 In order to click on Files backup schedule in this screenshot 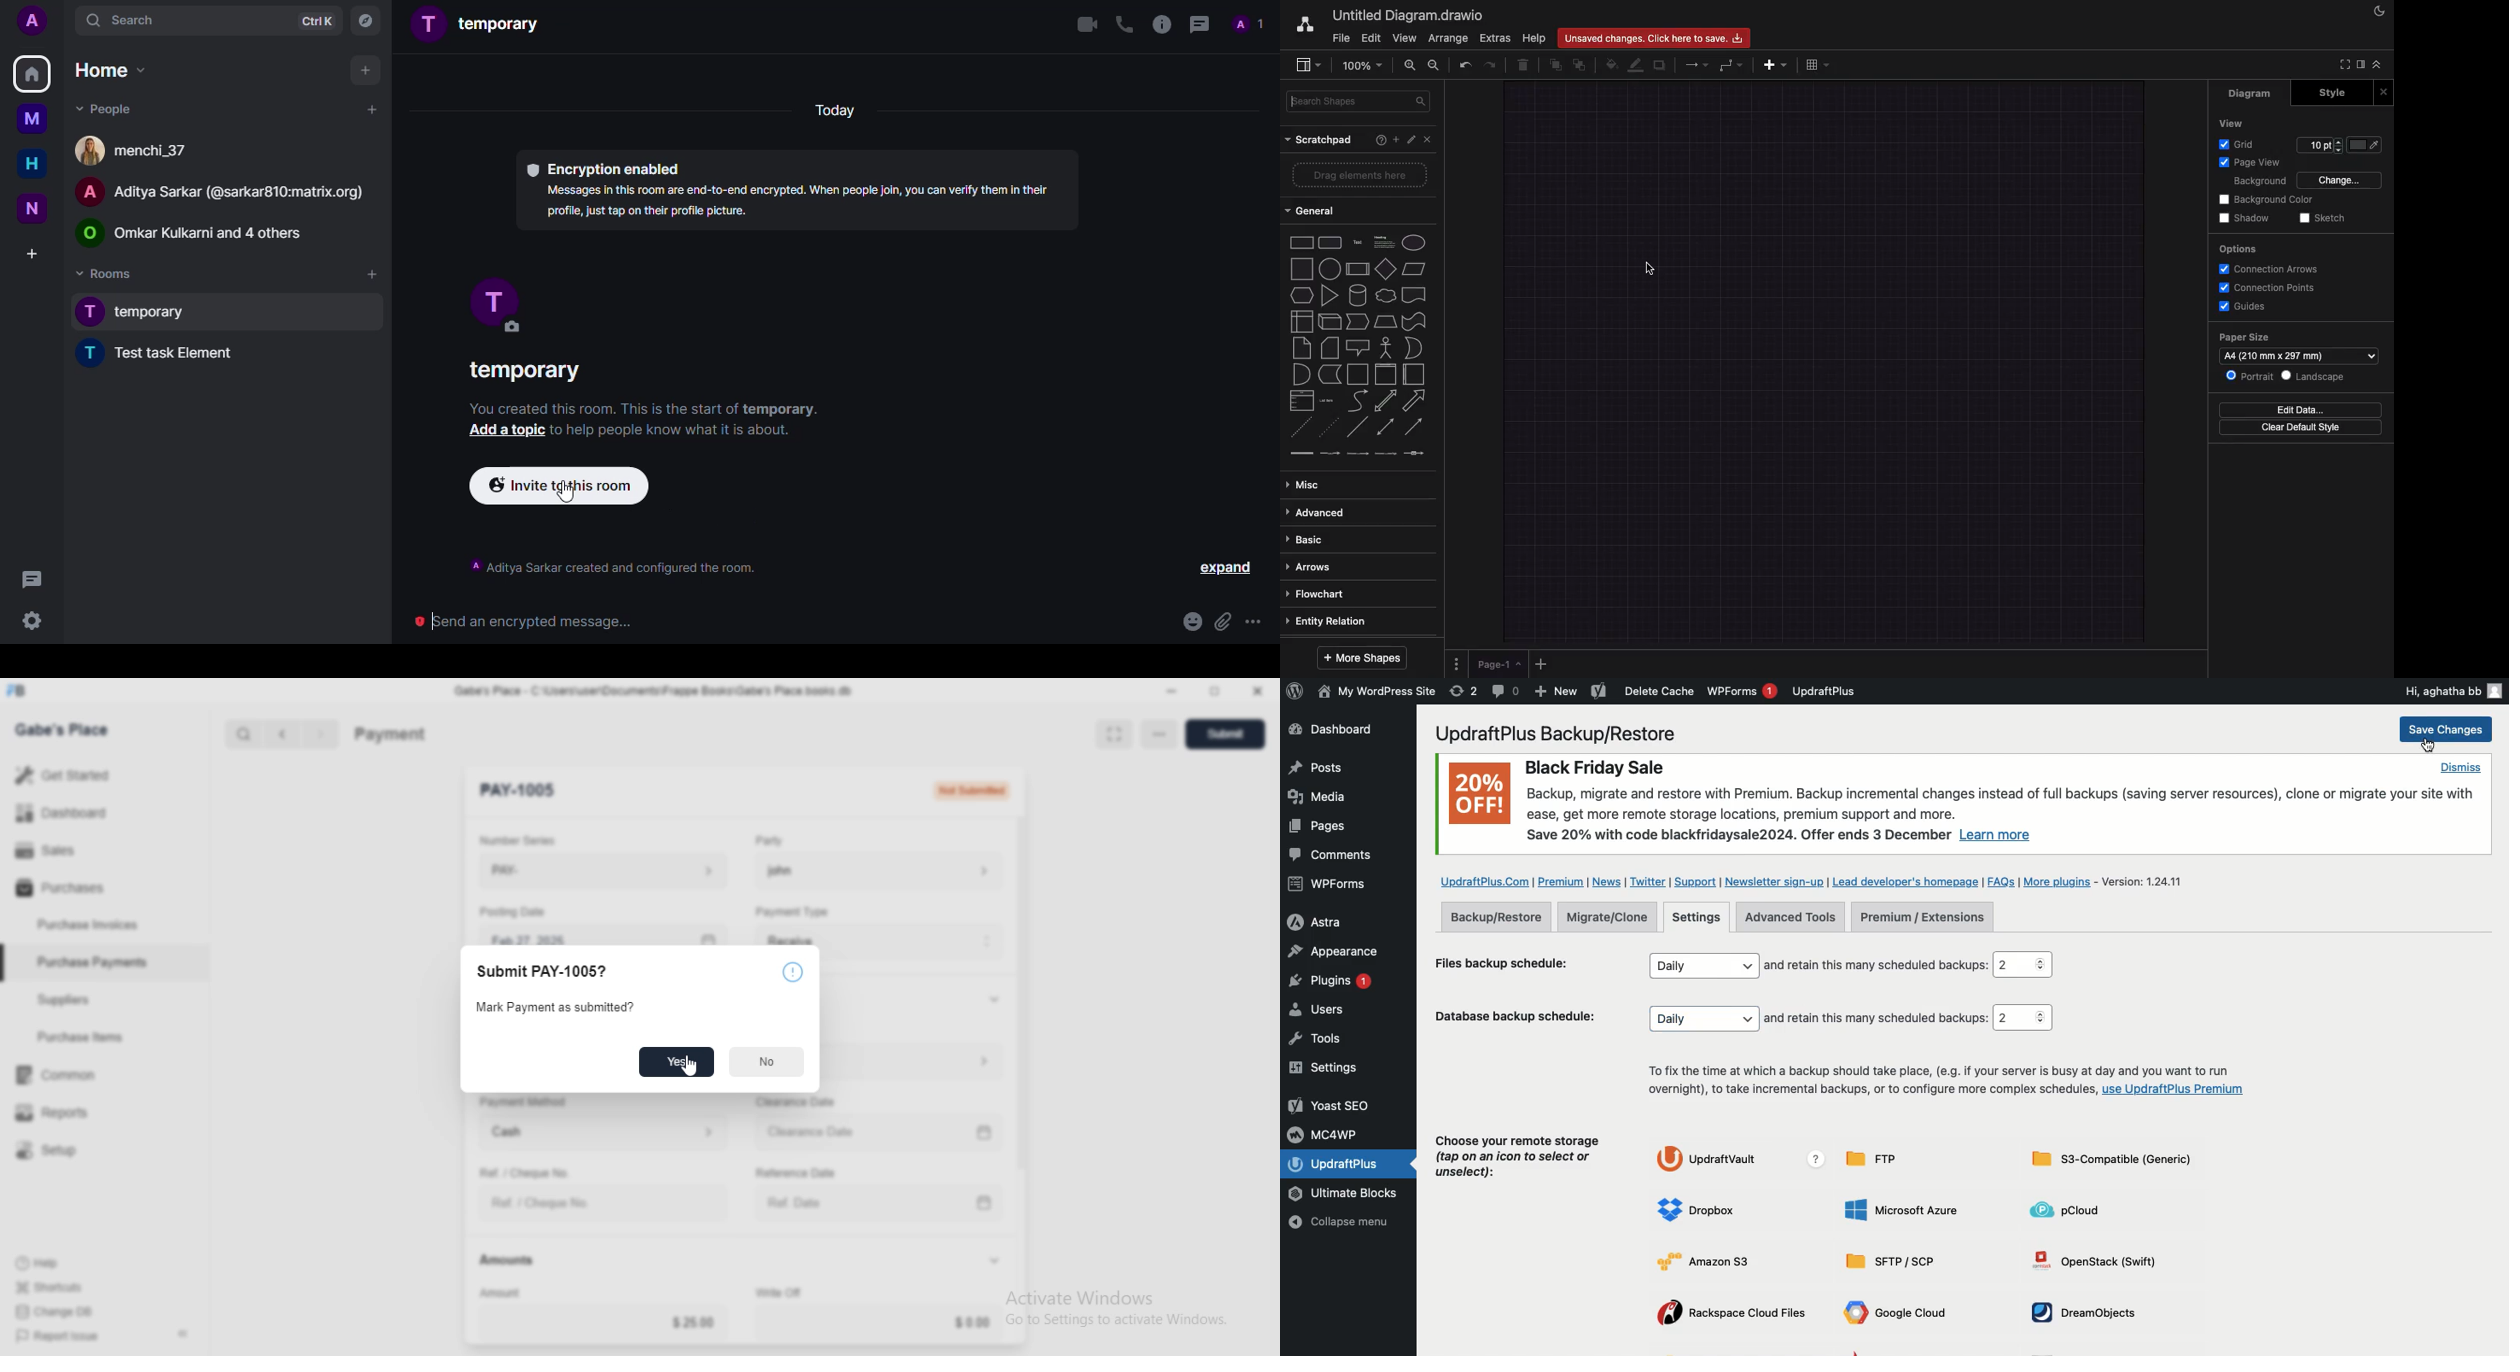, I will do `click(1510, 961)`.